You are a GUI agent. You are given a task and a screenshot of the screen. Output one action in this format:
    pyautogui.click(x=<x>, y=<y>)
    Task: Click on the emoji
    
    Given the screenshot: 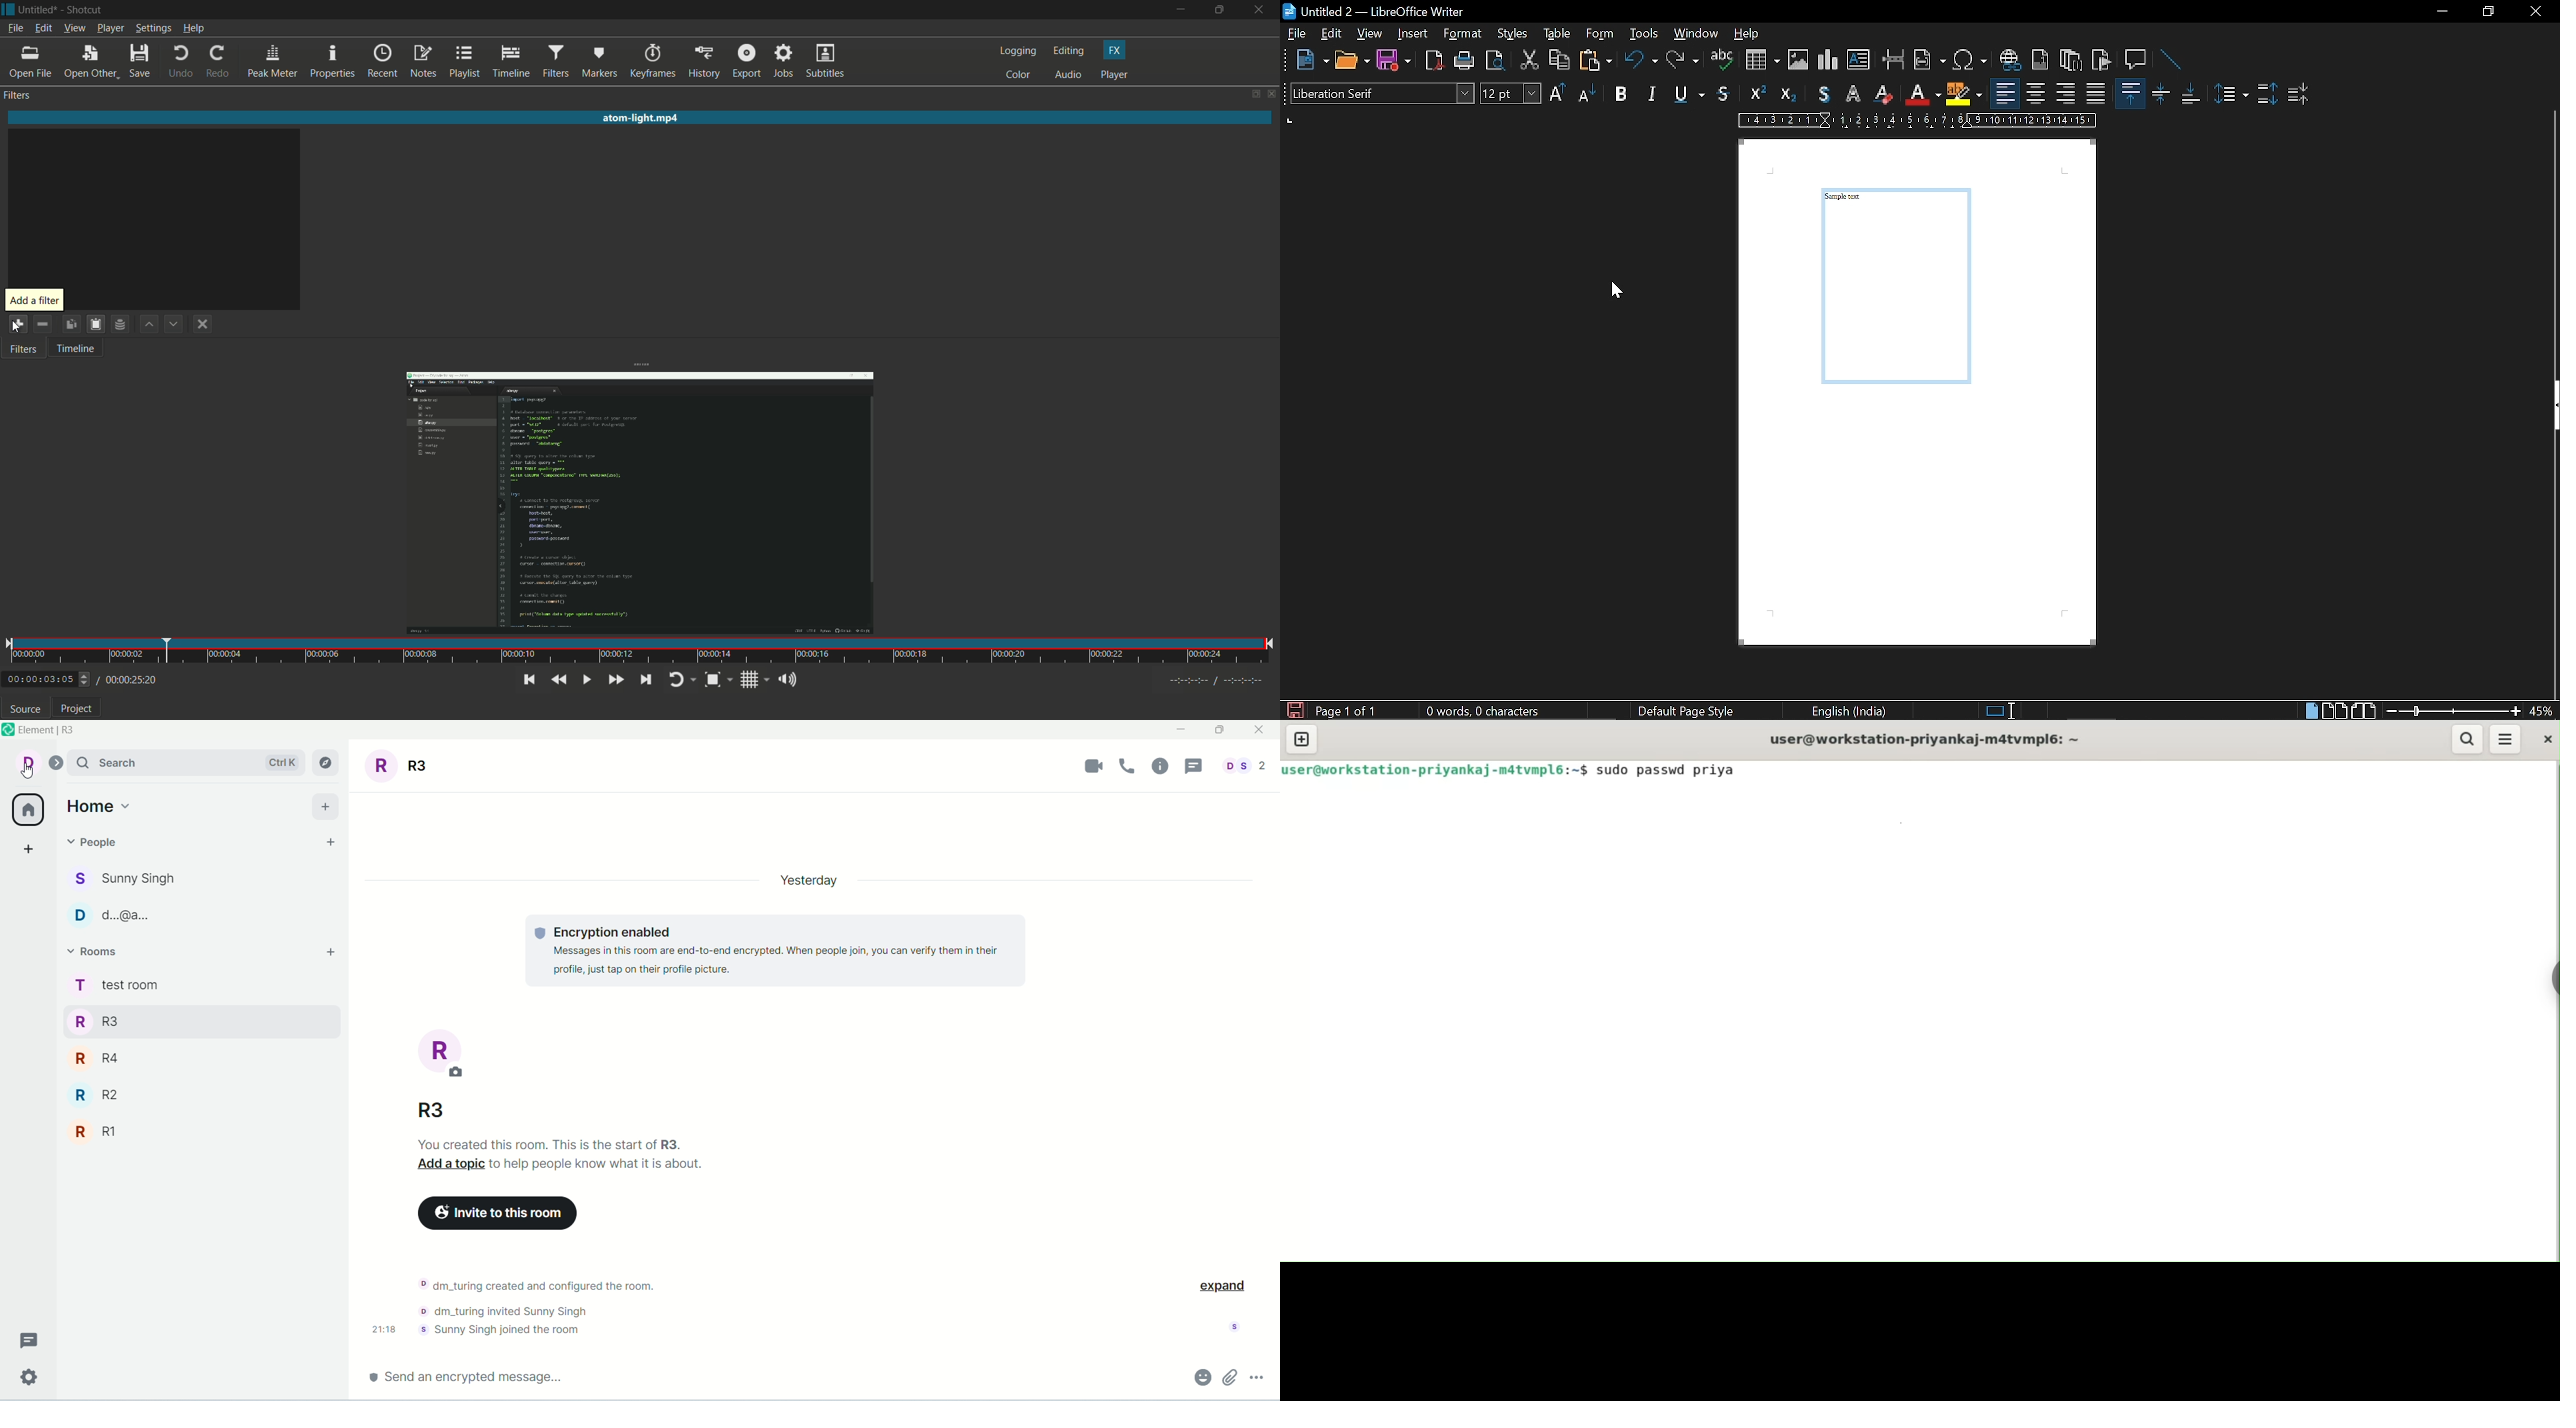 What is the action you would take?
    pyautogui.click(x=1201, y=1377)
    